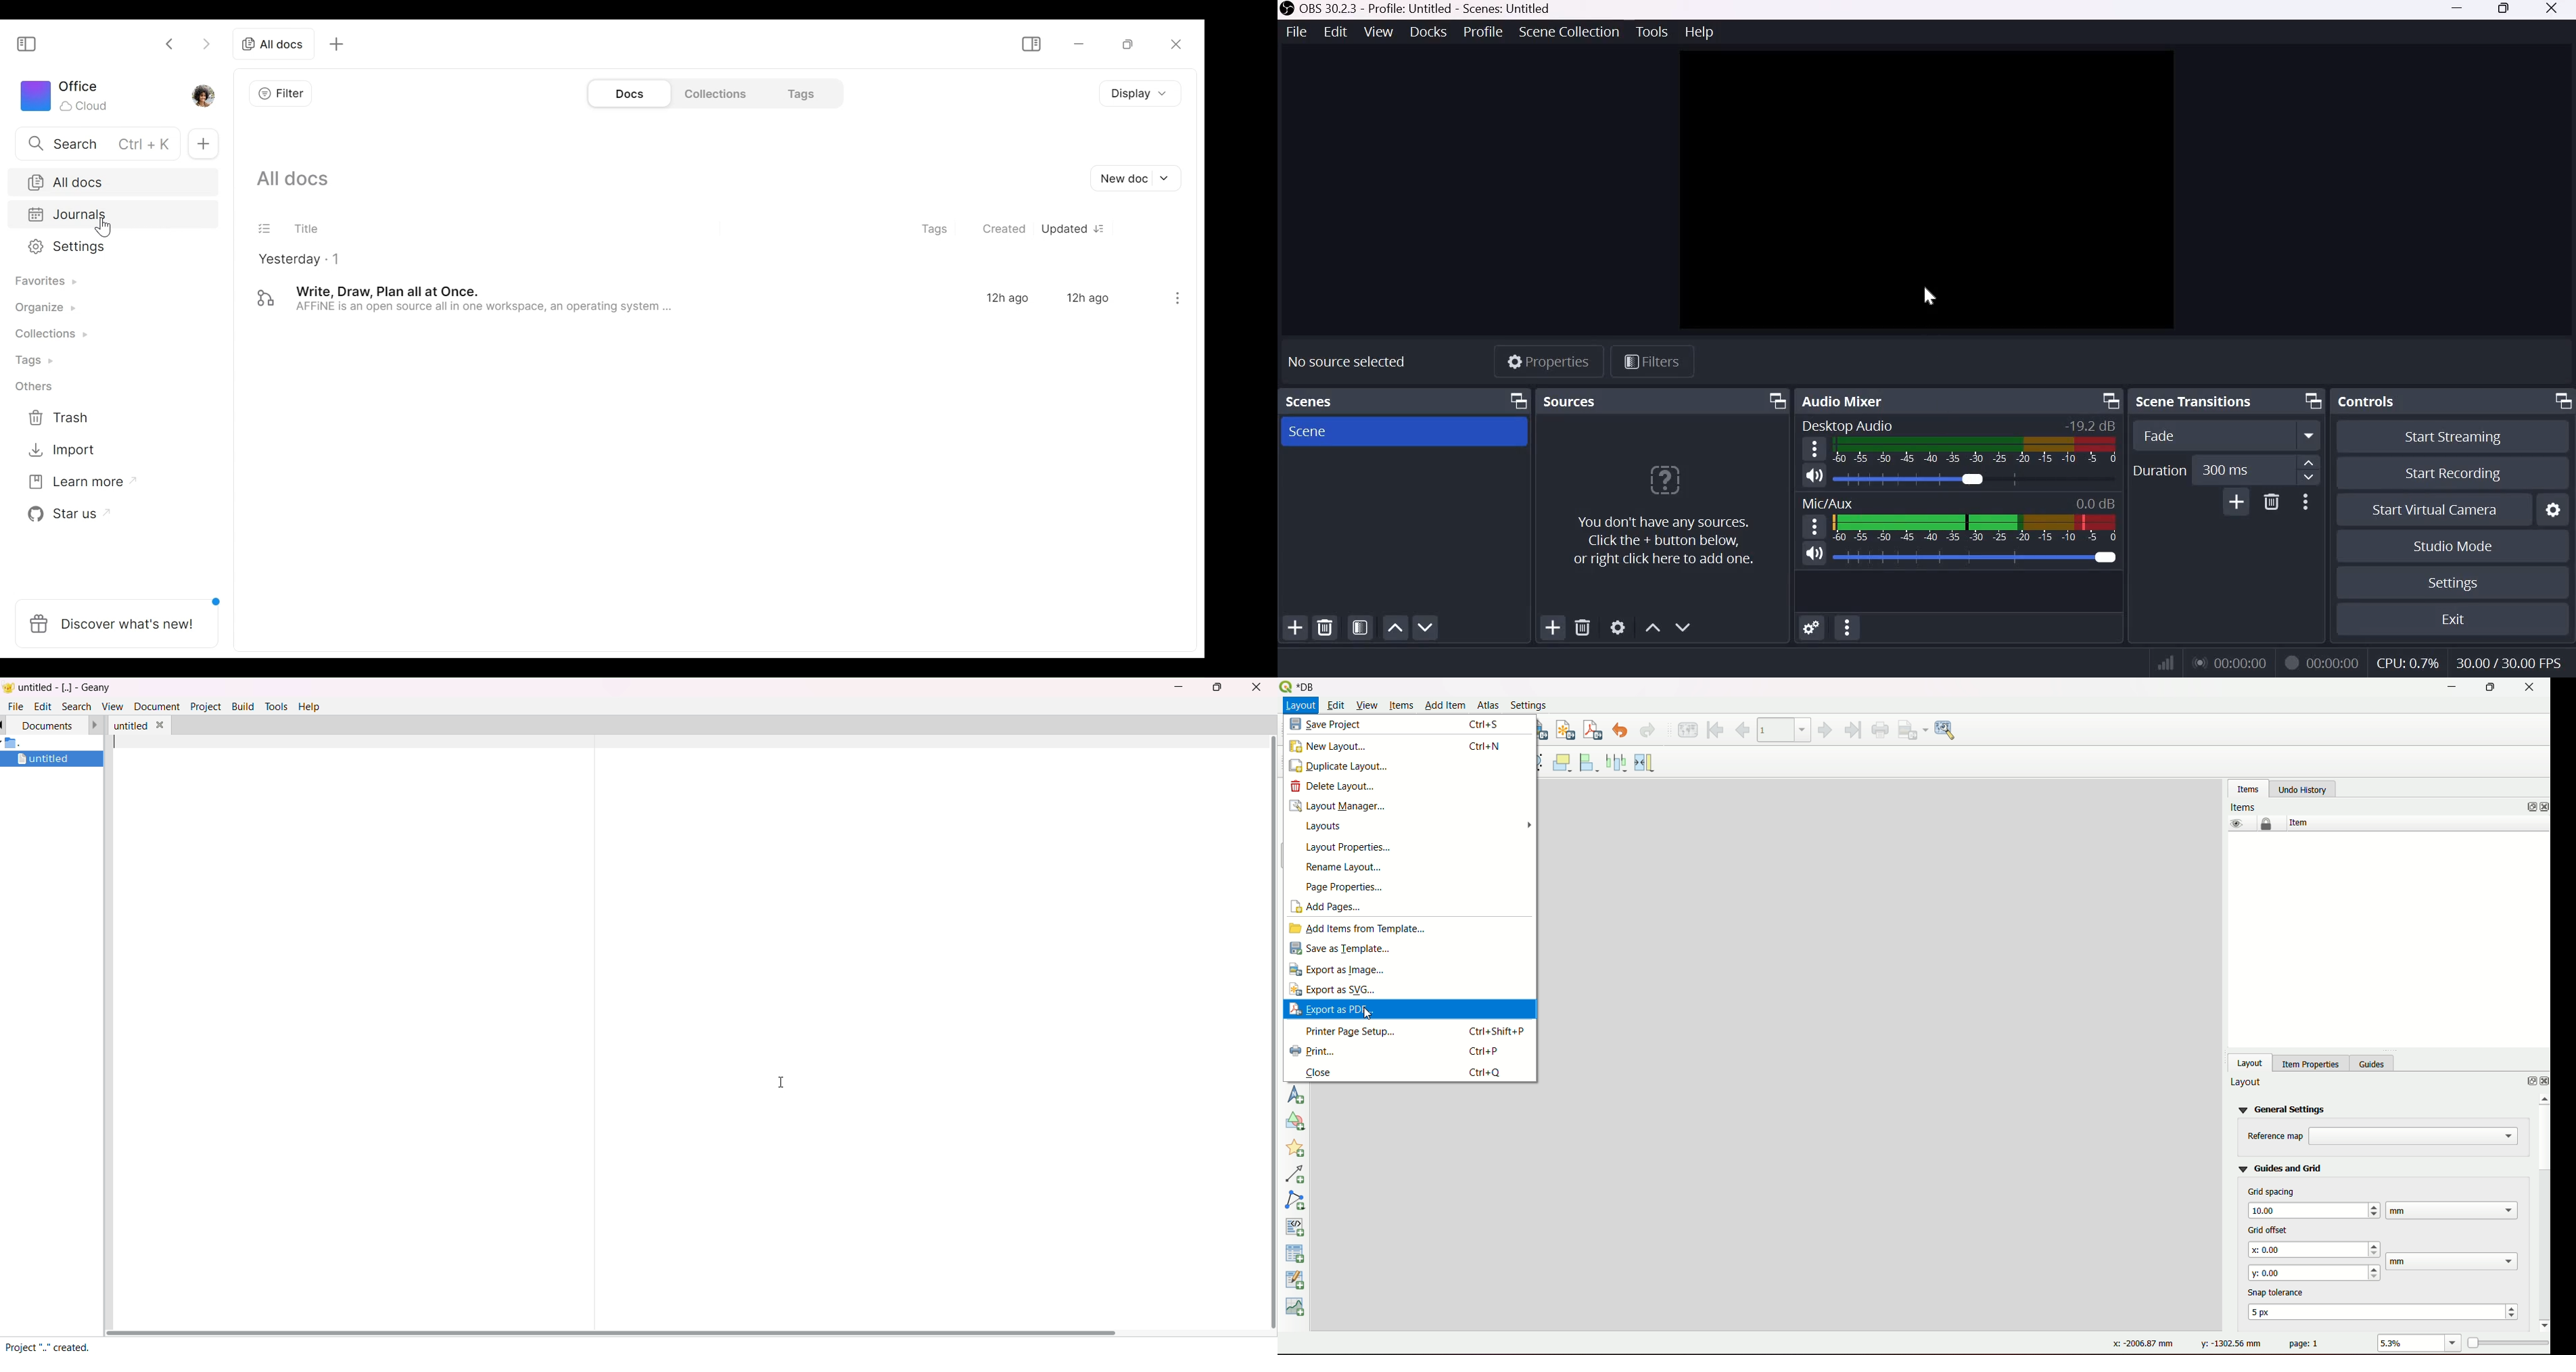 The height and width of the screenshot is (1372, 2576). What do you see at coordinates (1827, 502) in the screenshot?
I see `Mic/Aux` at bounding box center [1827, 502].